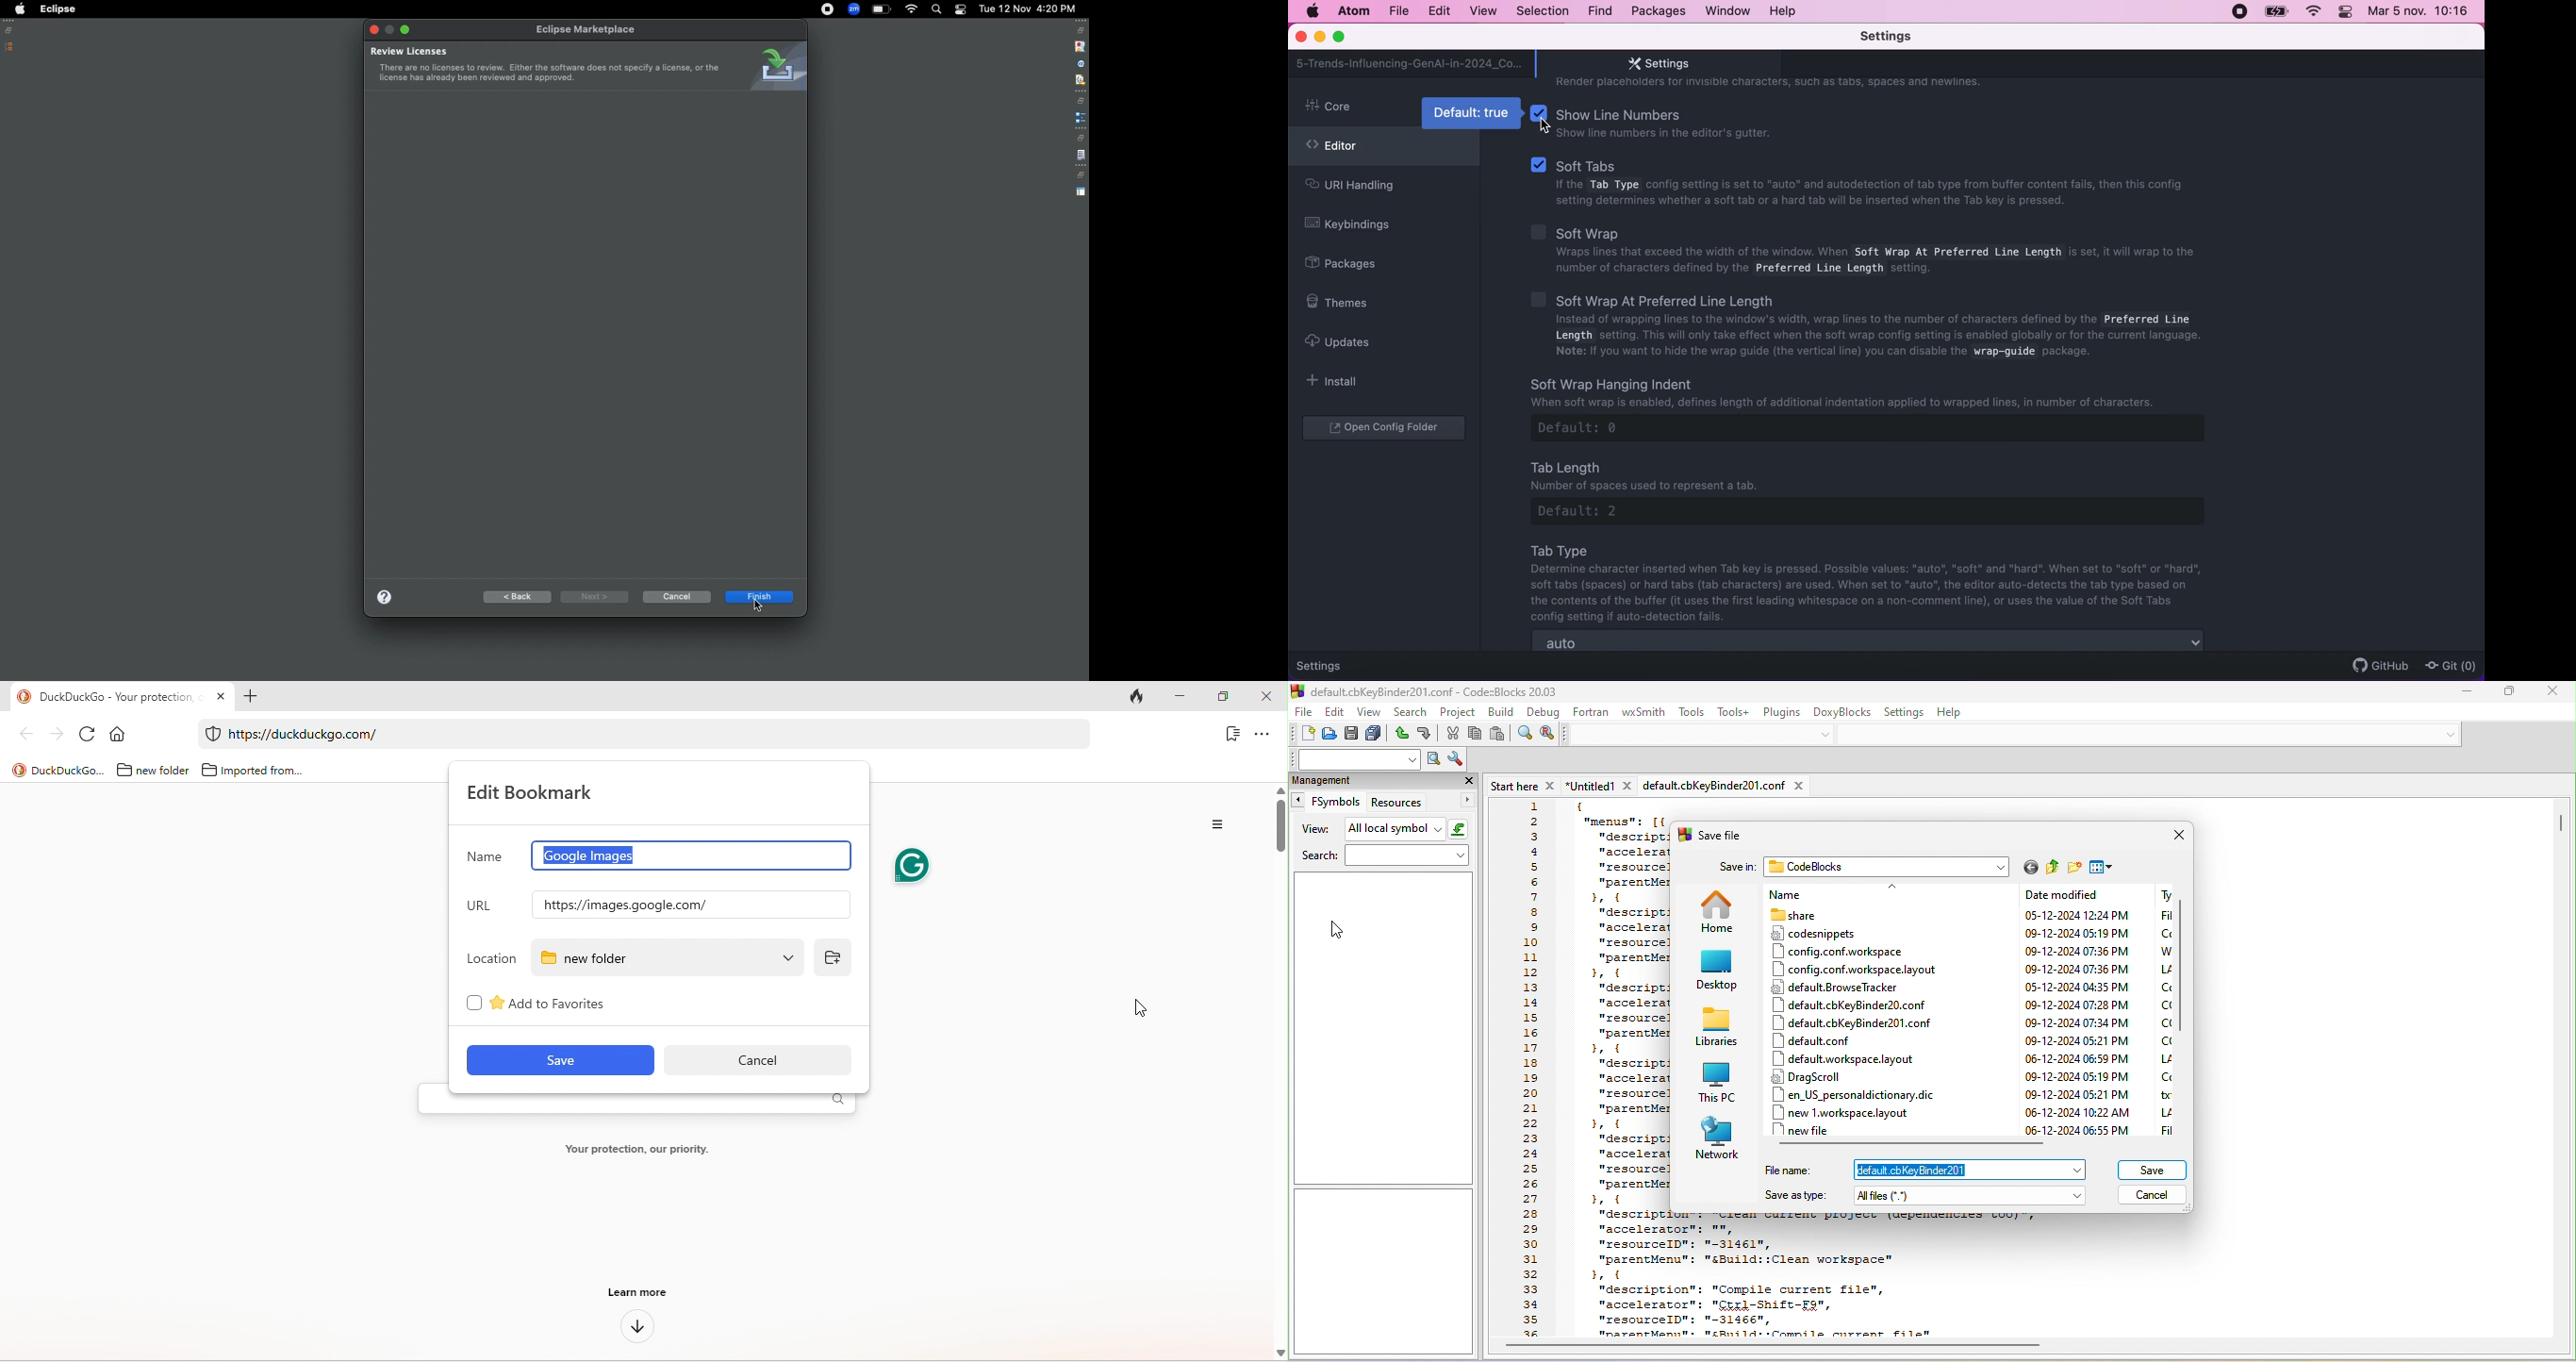 Image resolution: width=2576 pixels, height=1372 pixels. I want to click on view, so click(1480, 11).